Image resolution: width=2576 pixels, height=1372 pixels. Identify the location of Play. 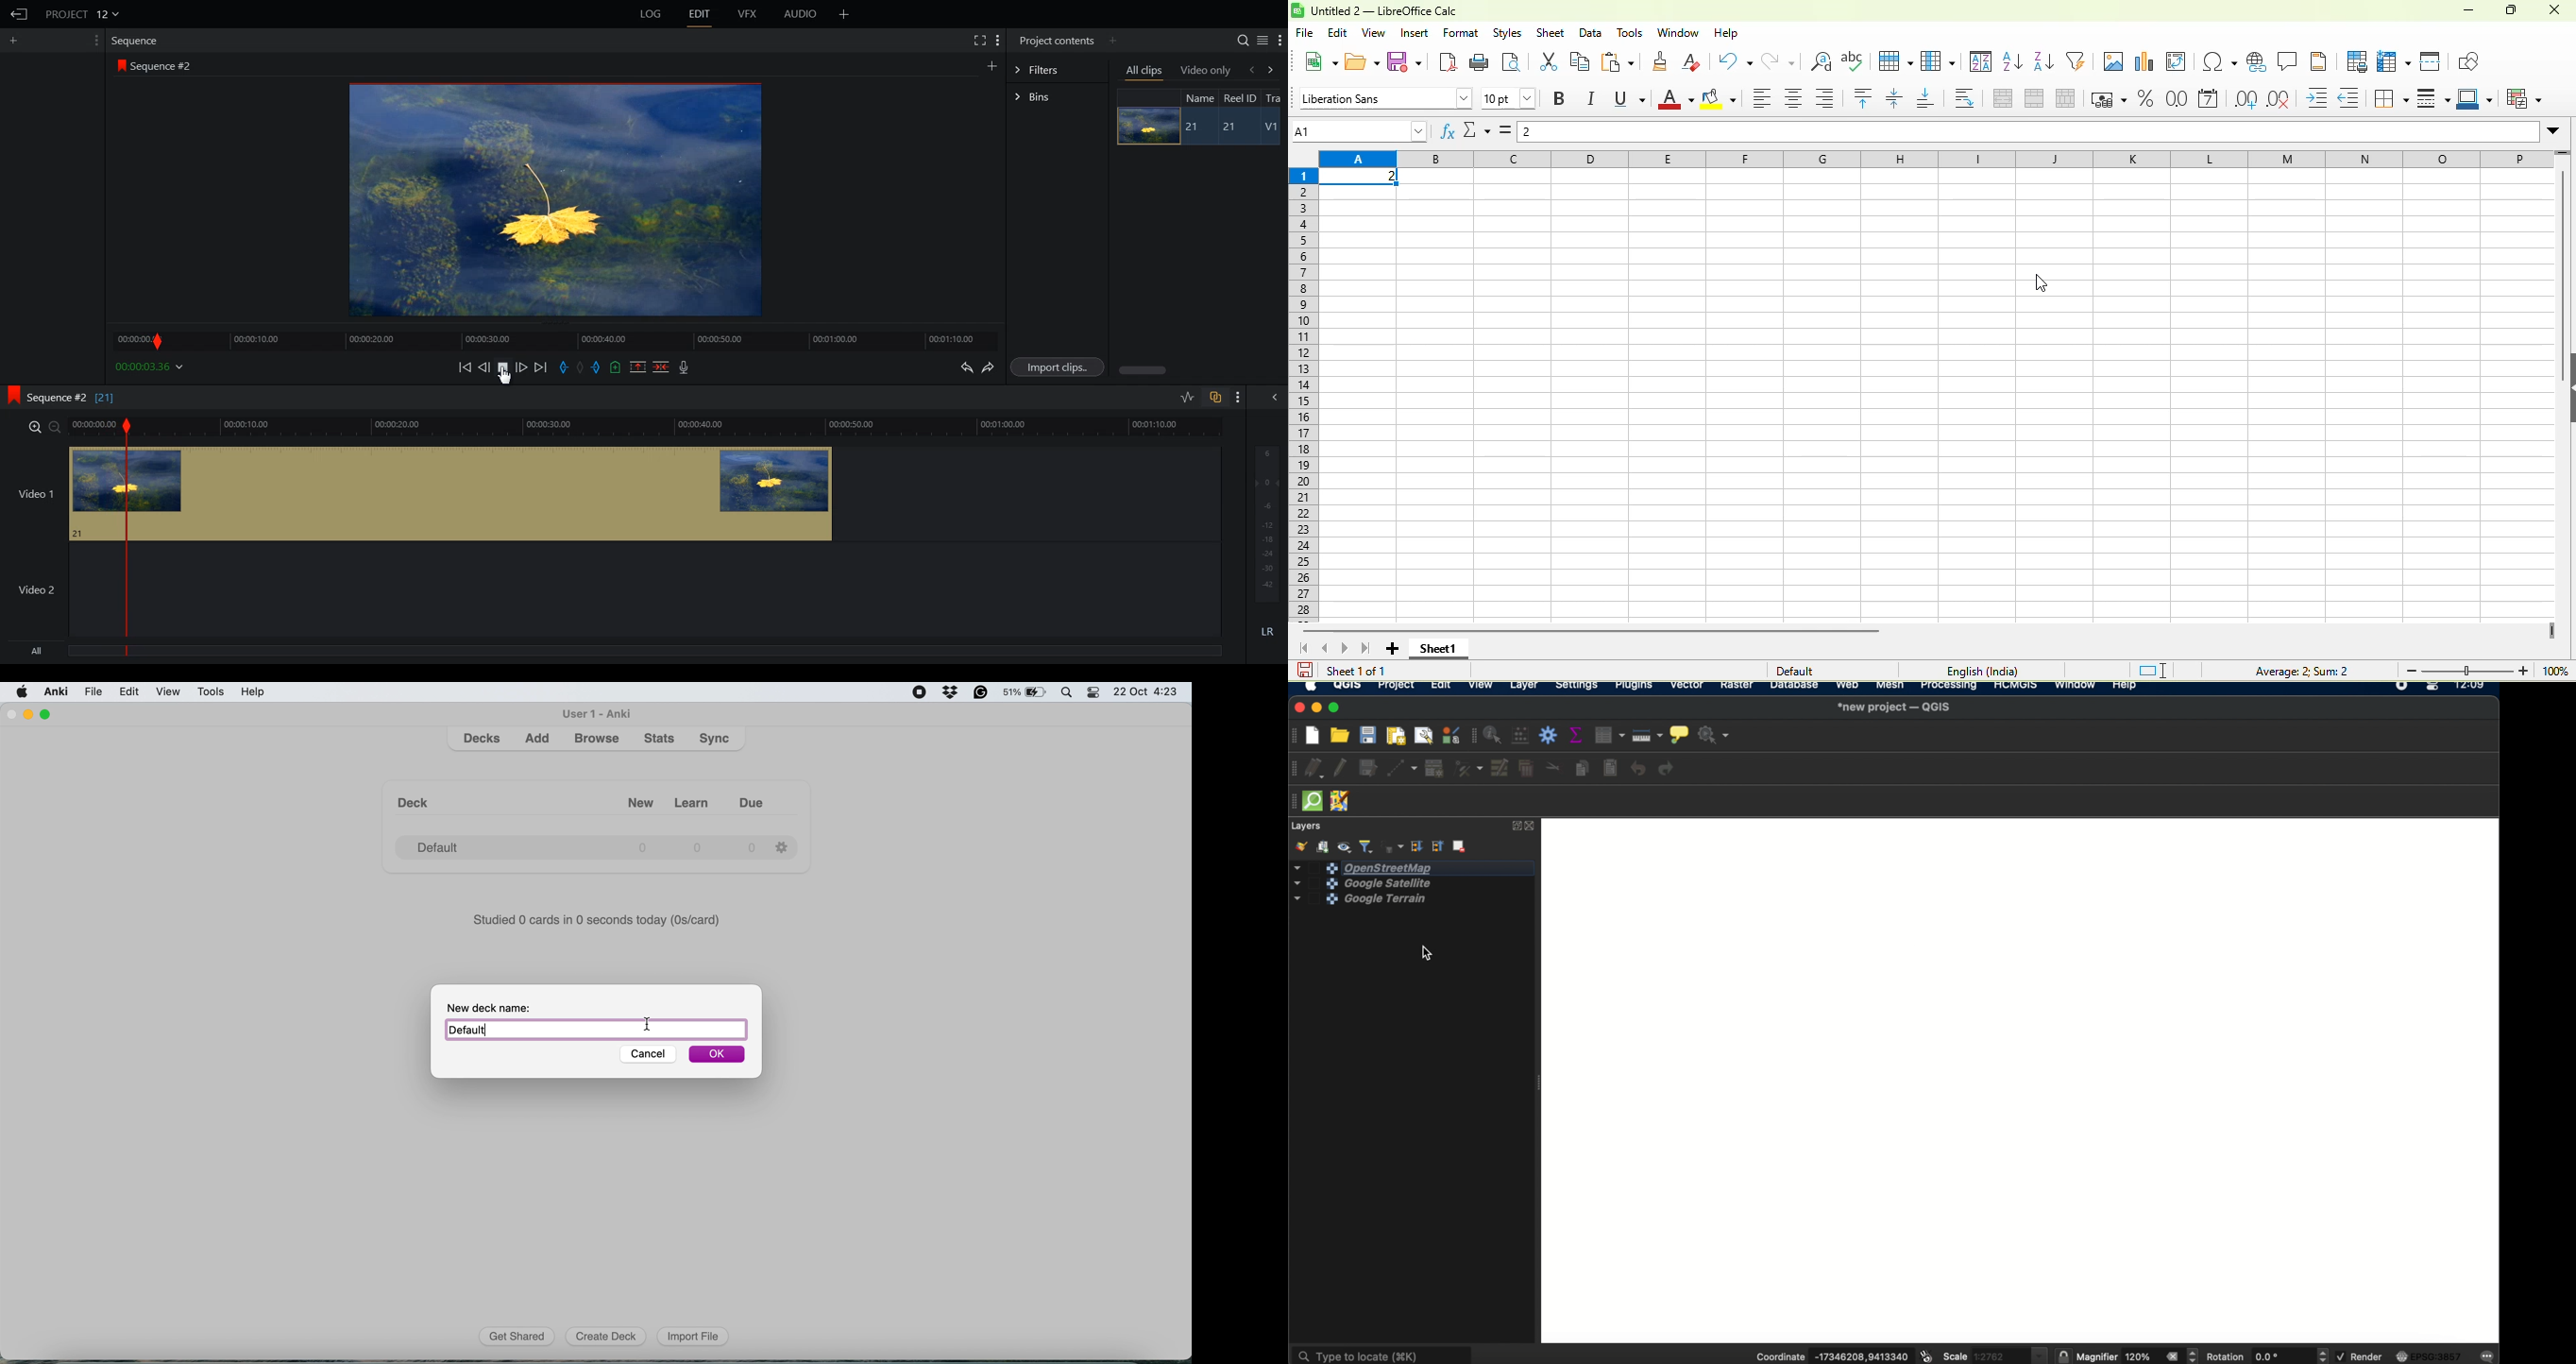
(504, 367).